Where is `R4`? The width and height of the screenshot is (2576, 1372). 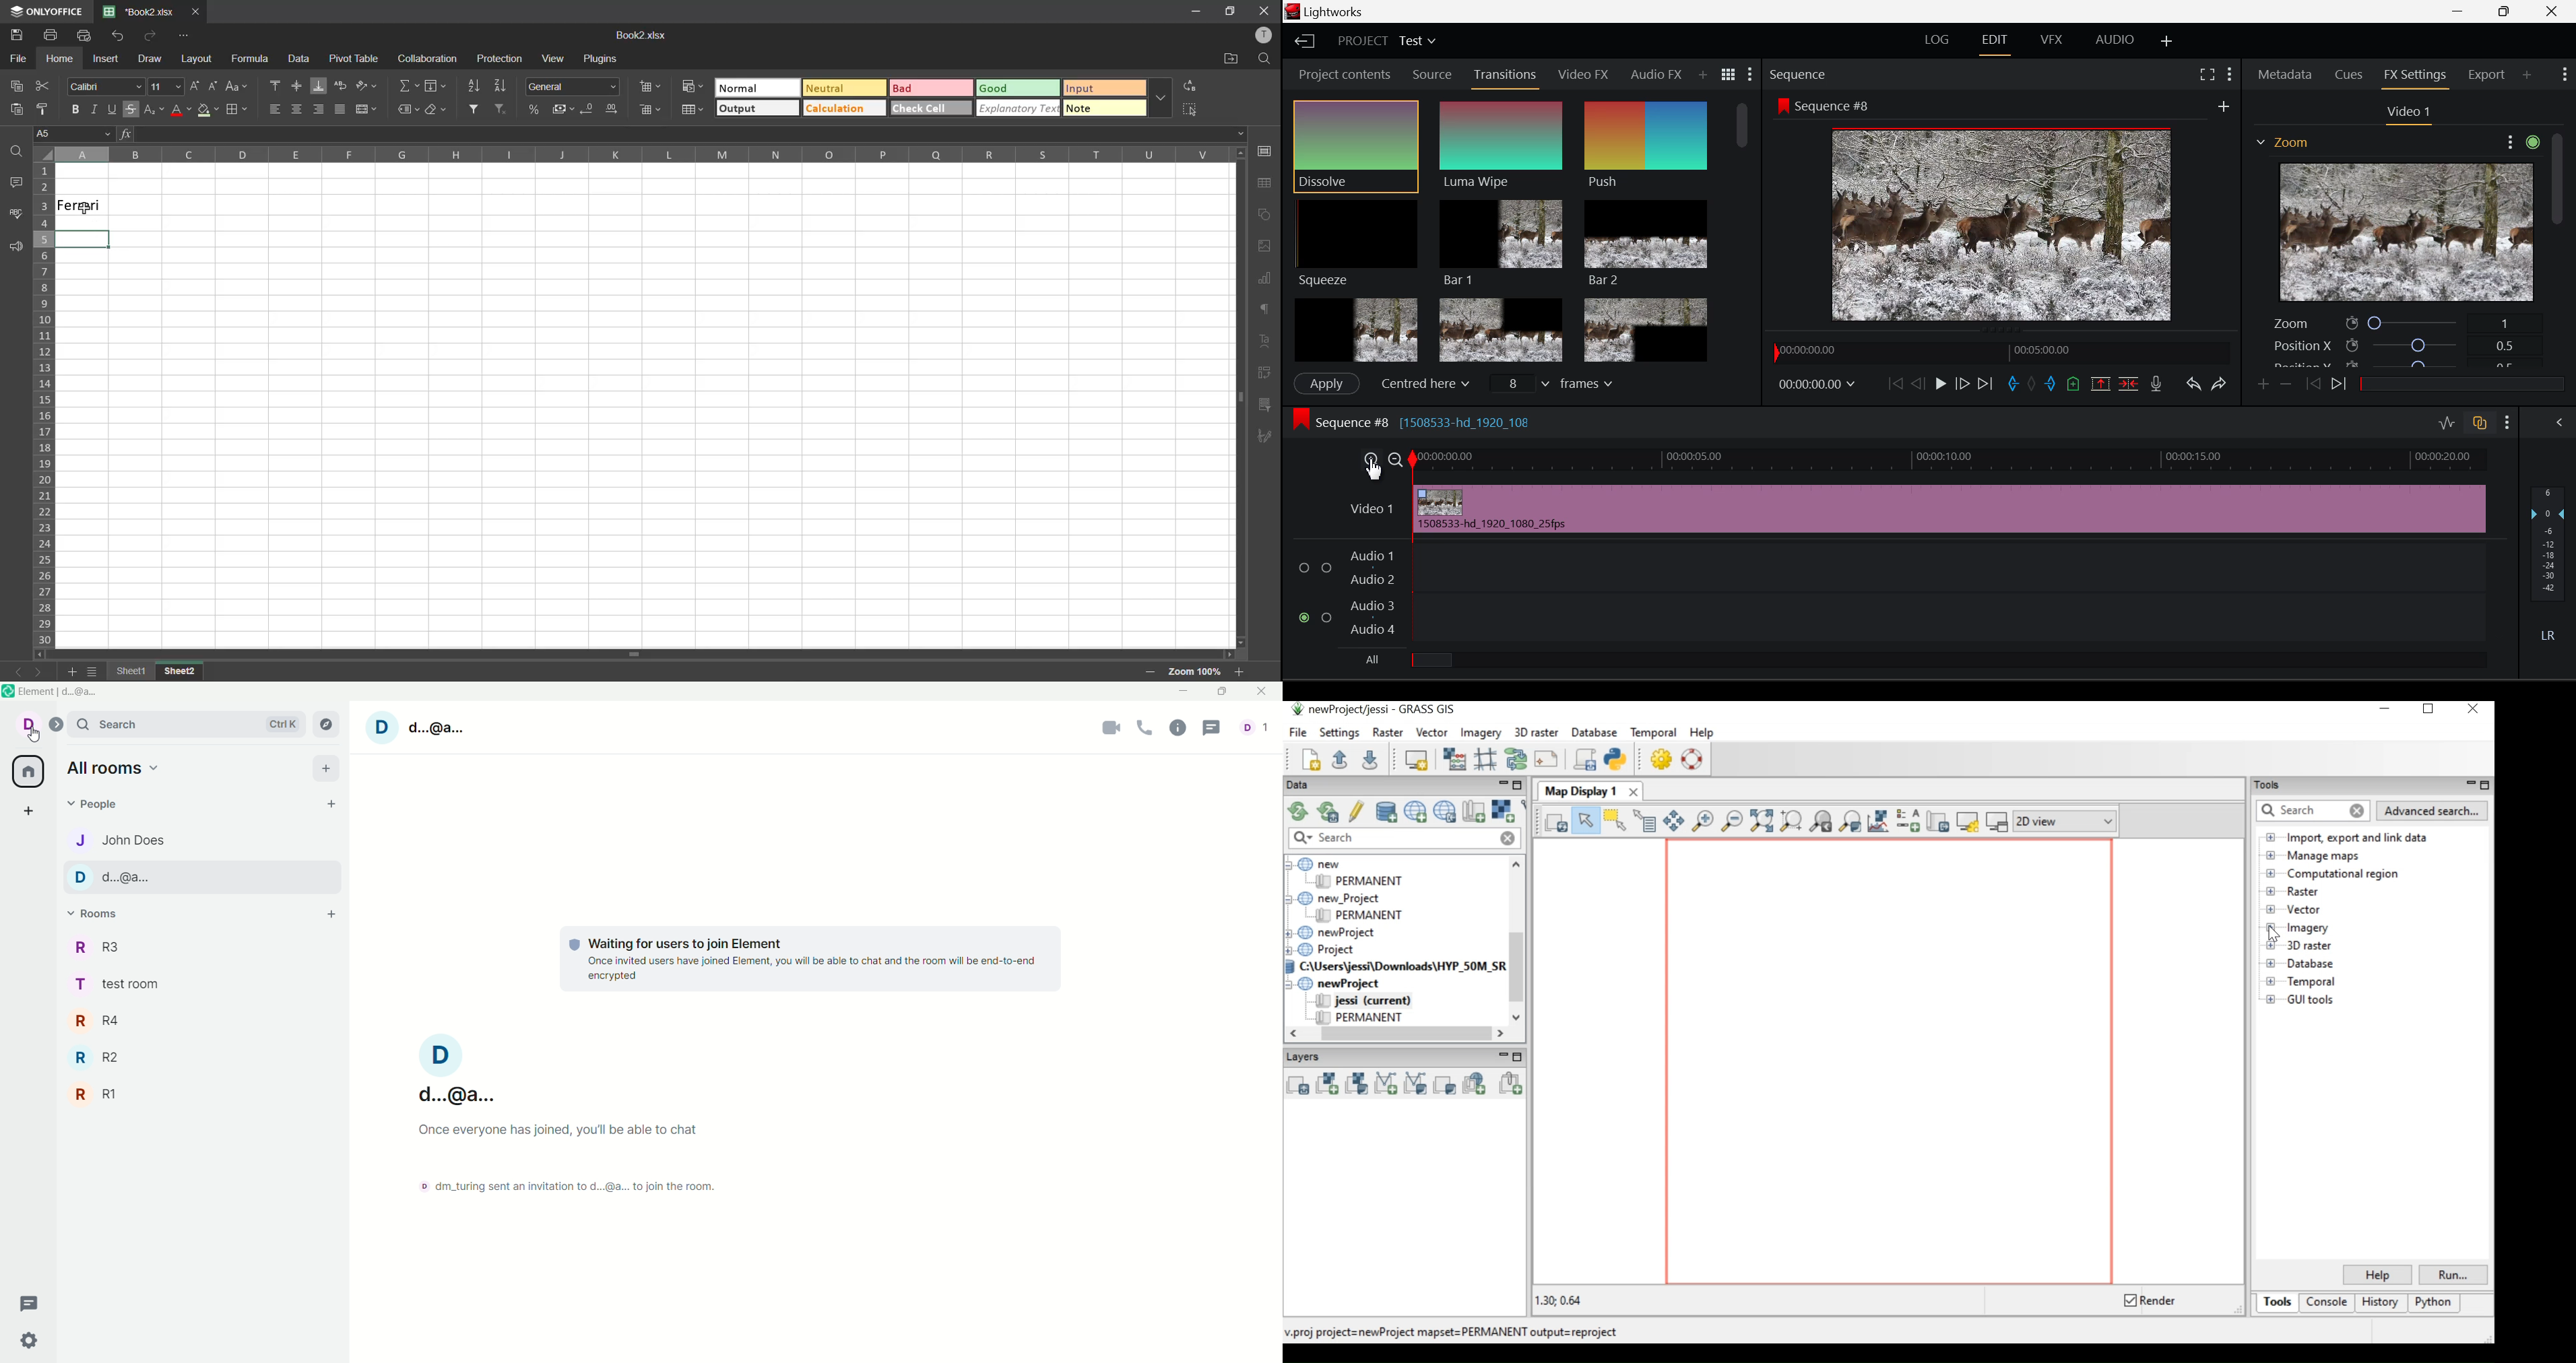 R4 is located at coordinates (103, 1021).